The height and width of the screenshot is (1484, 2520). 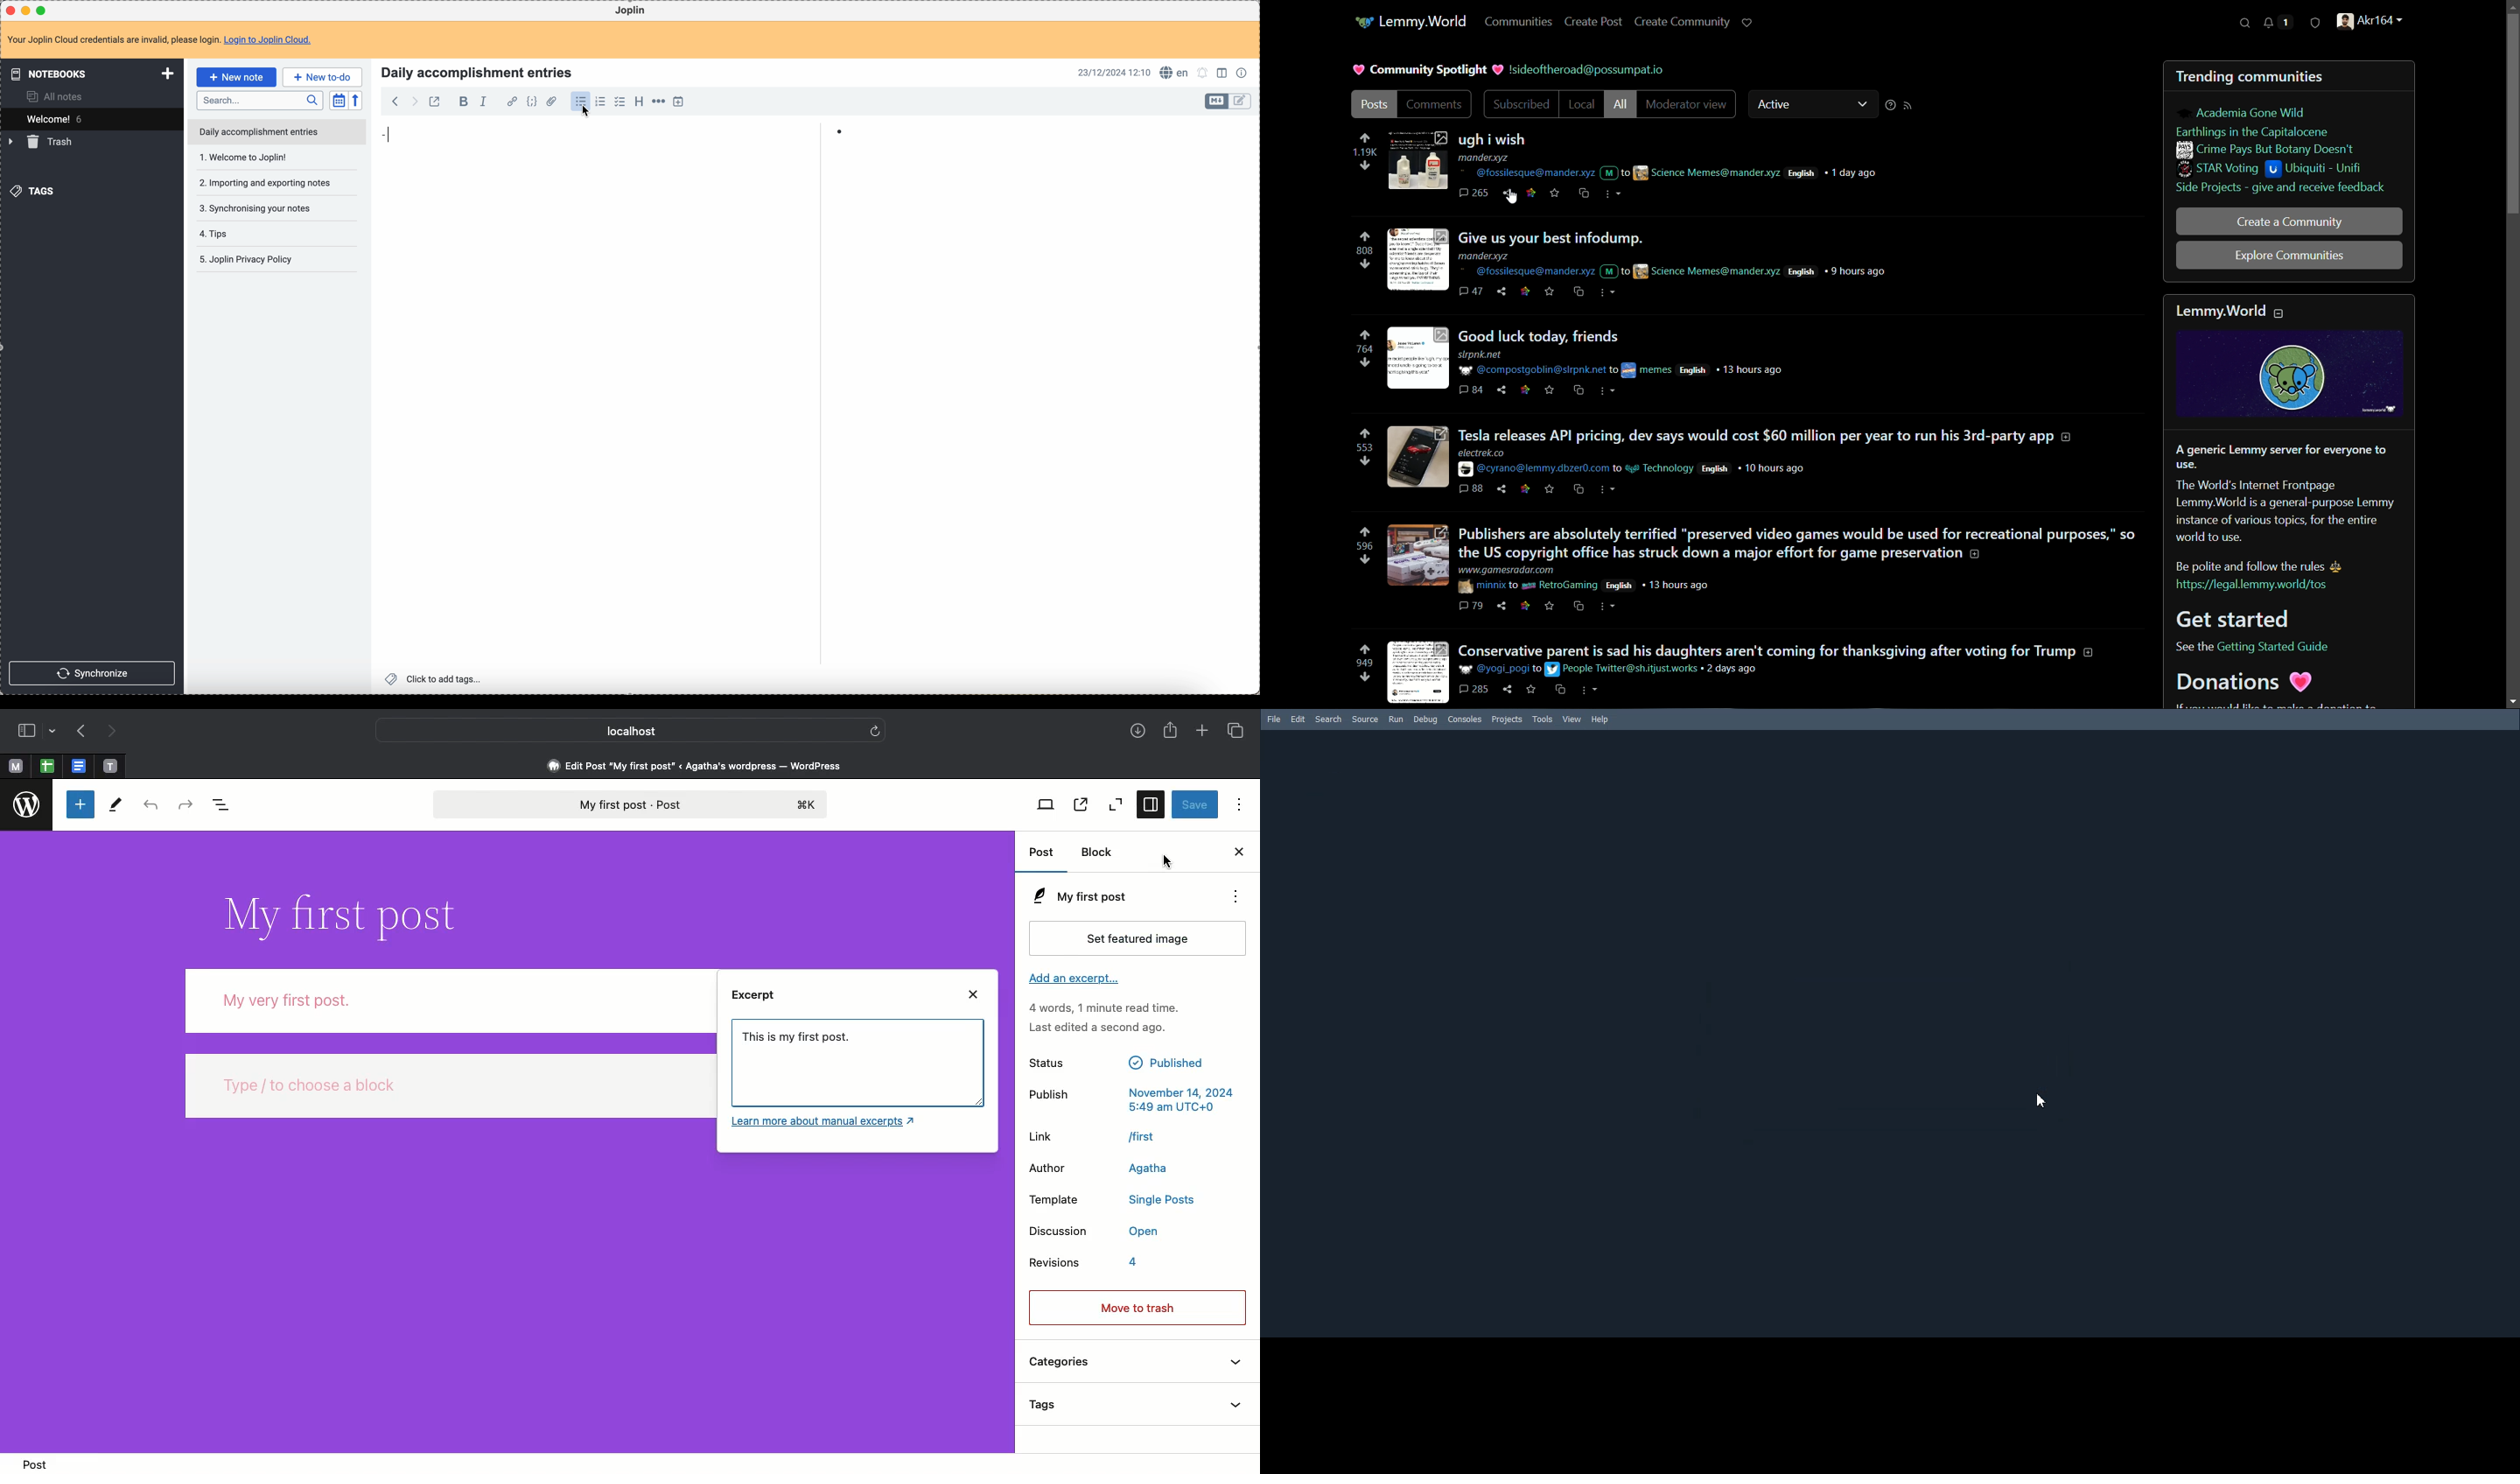 What do you see at coordinates (186, 804) in the screenshot?
I see `Redo` at bounding box center [186, 804].